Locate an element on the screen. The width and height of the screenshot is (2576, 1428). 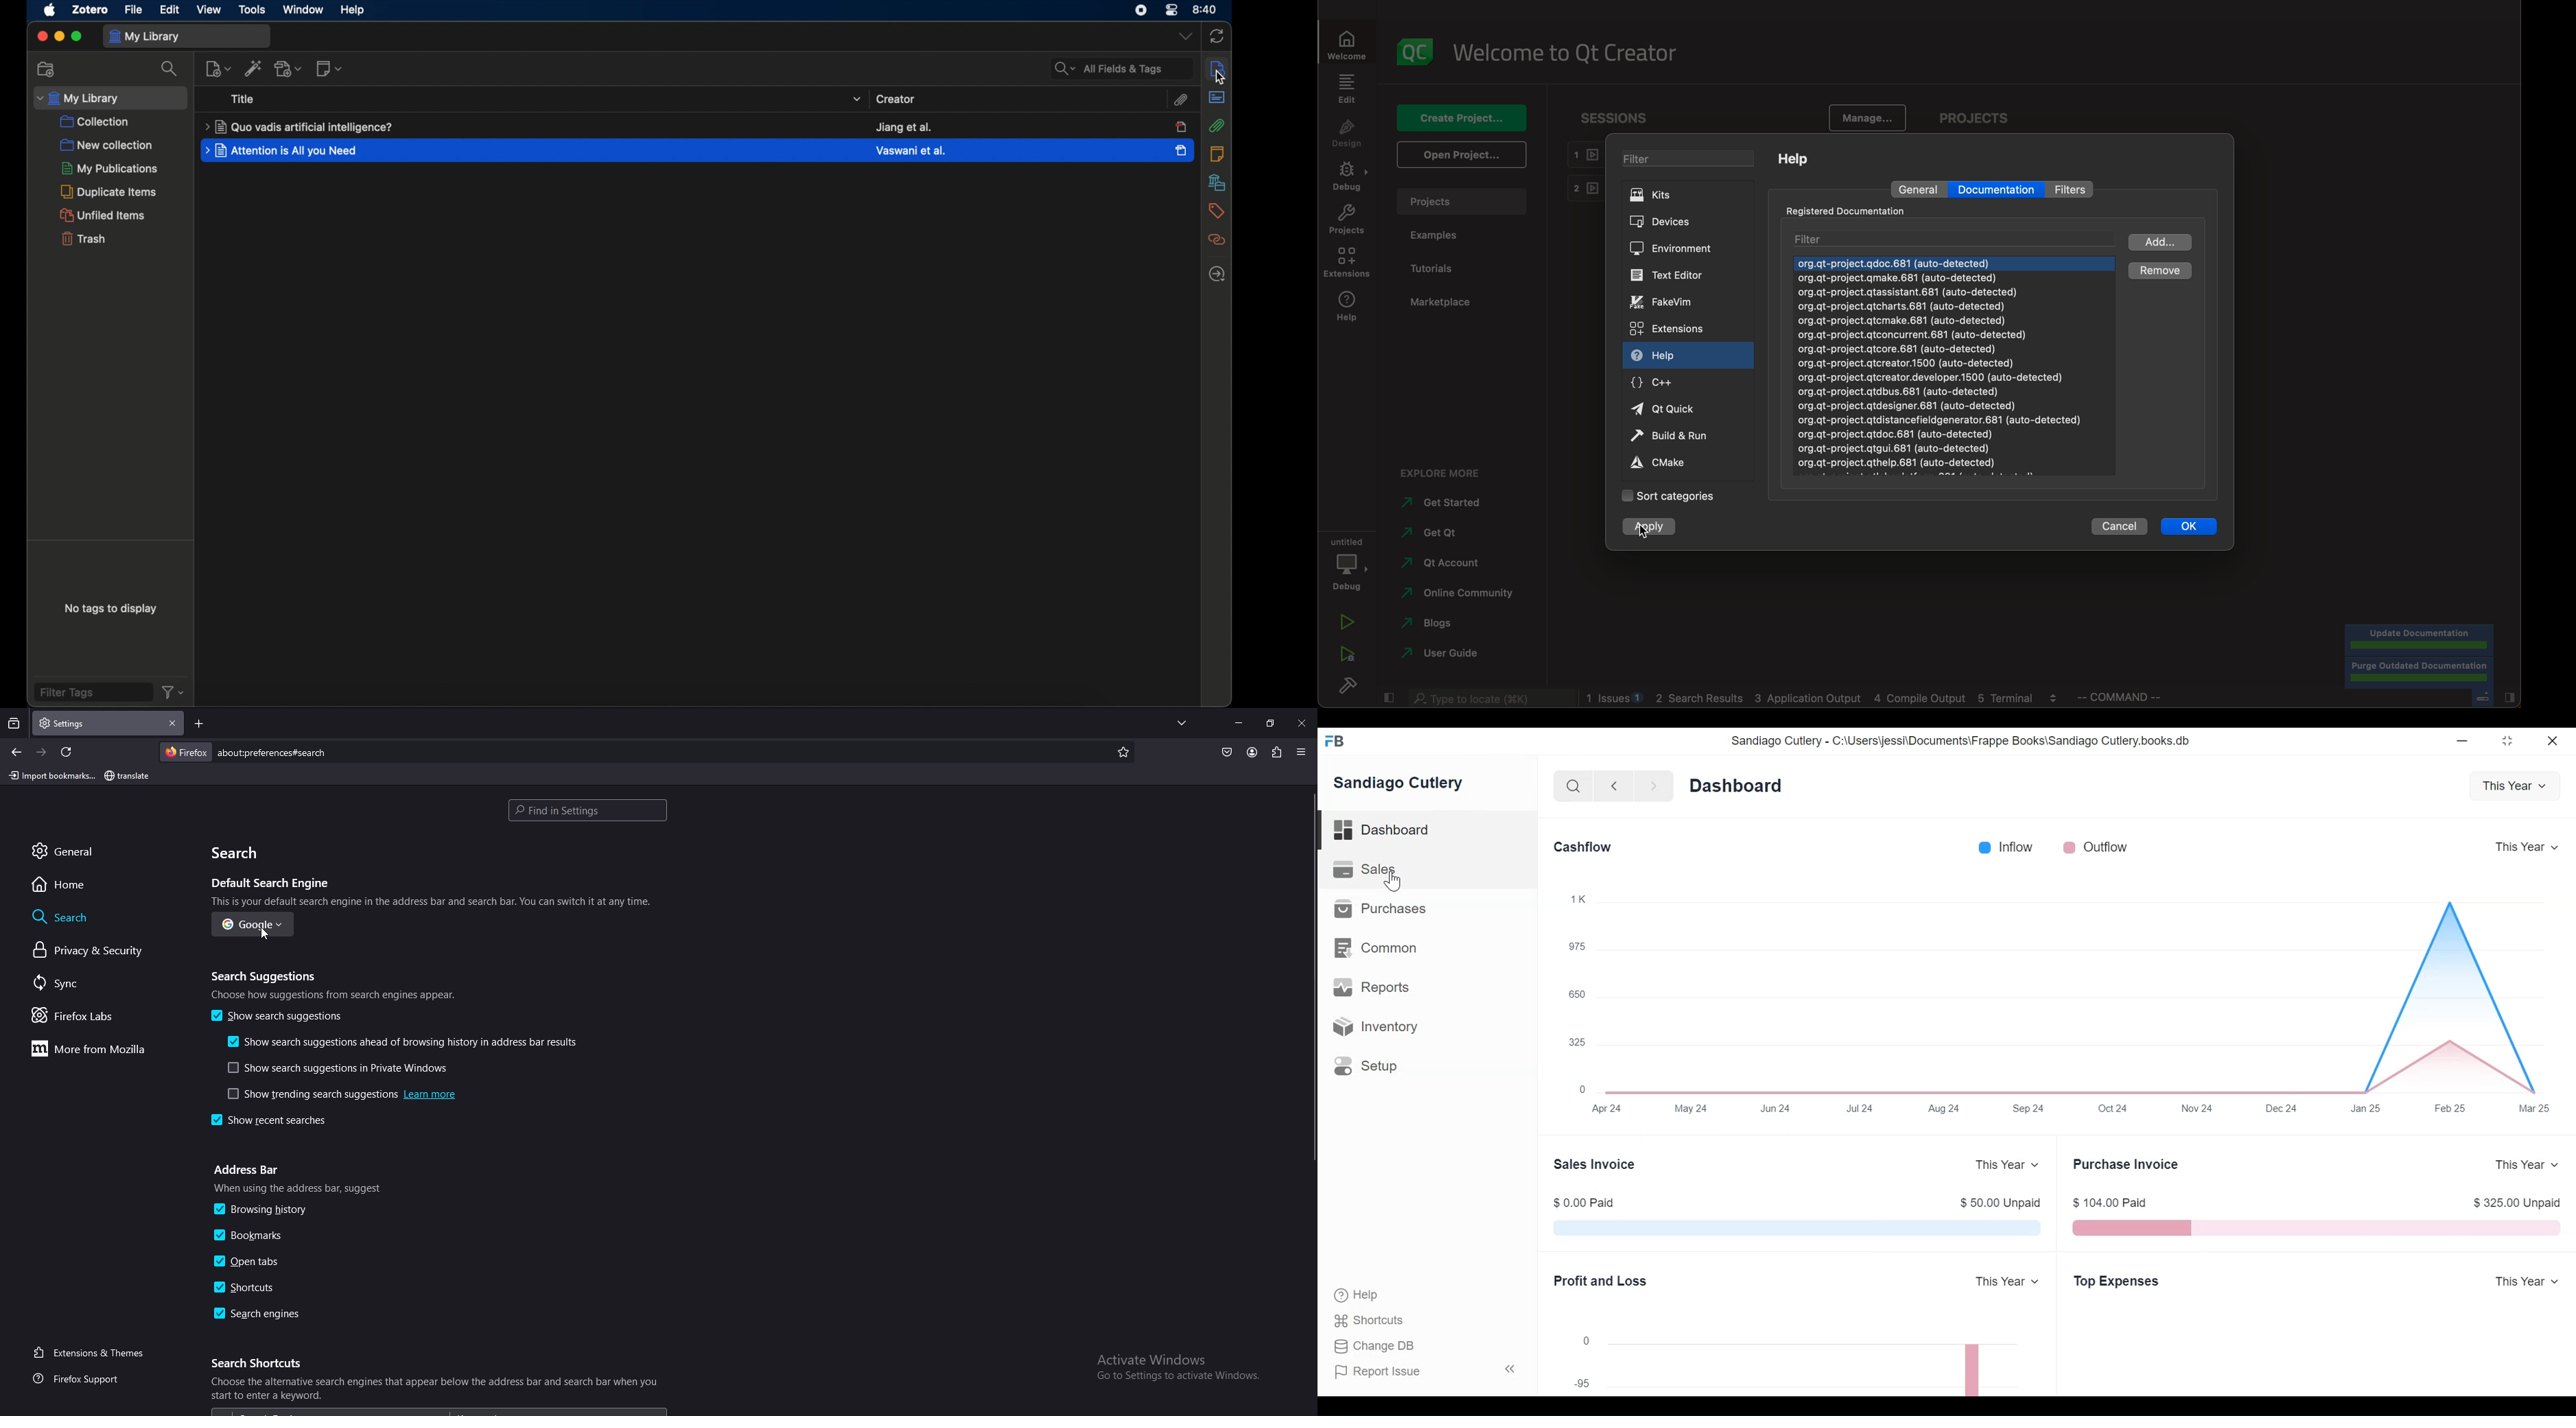
environment is located at coordinates (1681, 248).